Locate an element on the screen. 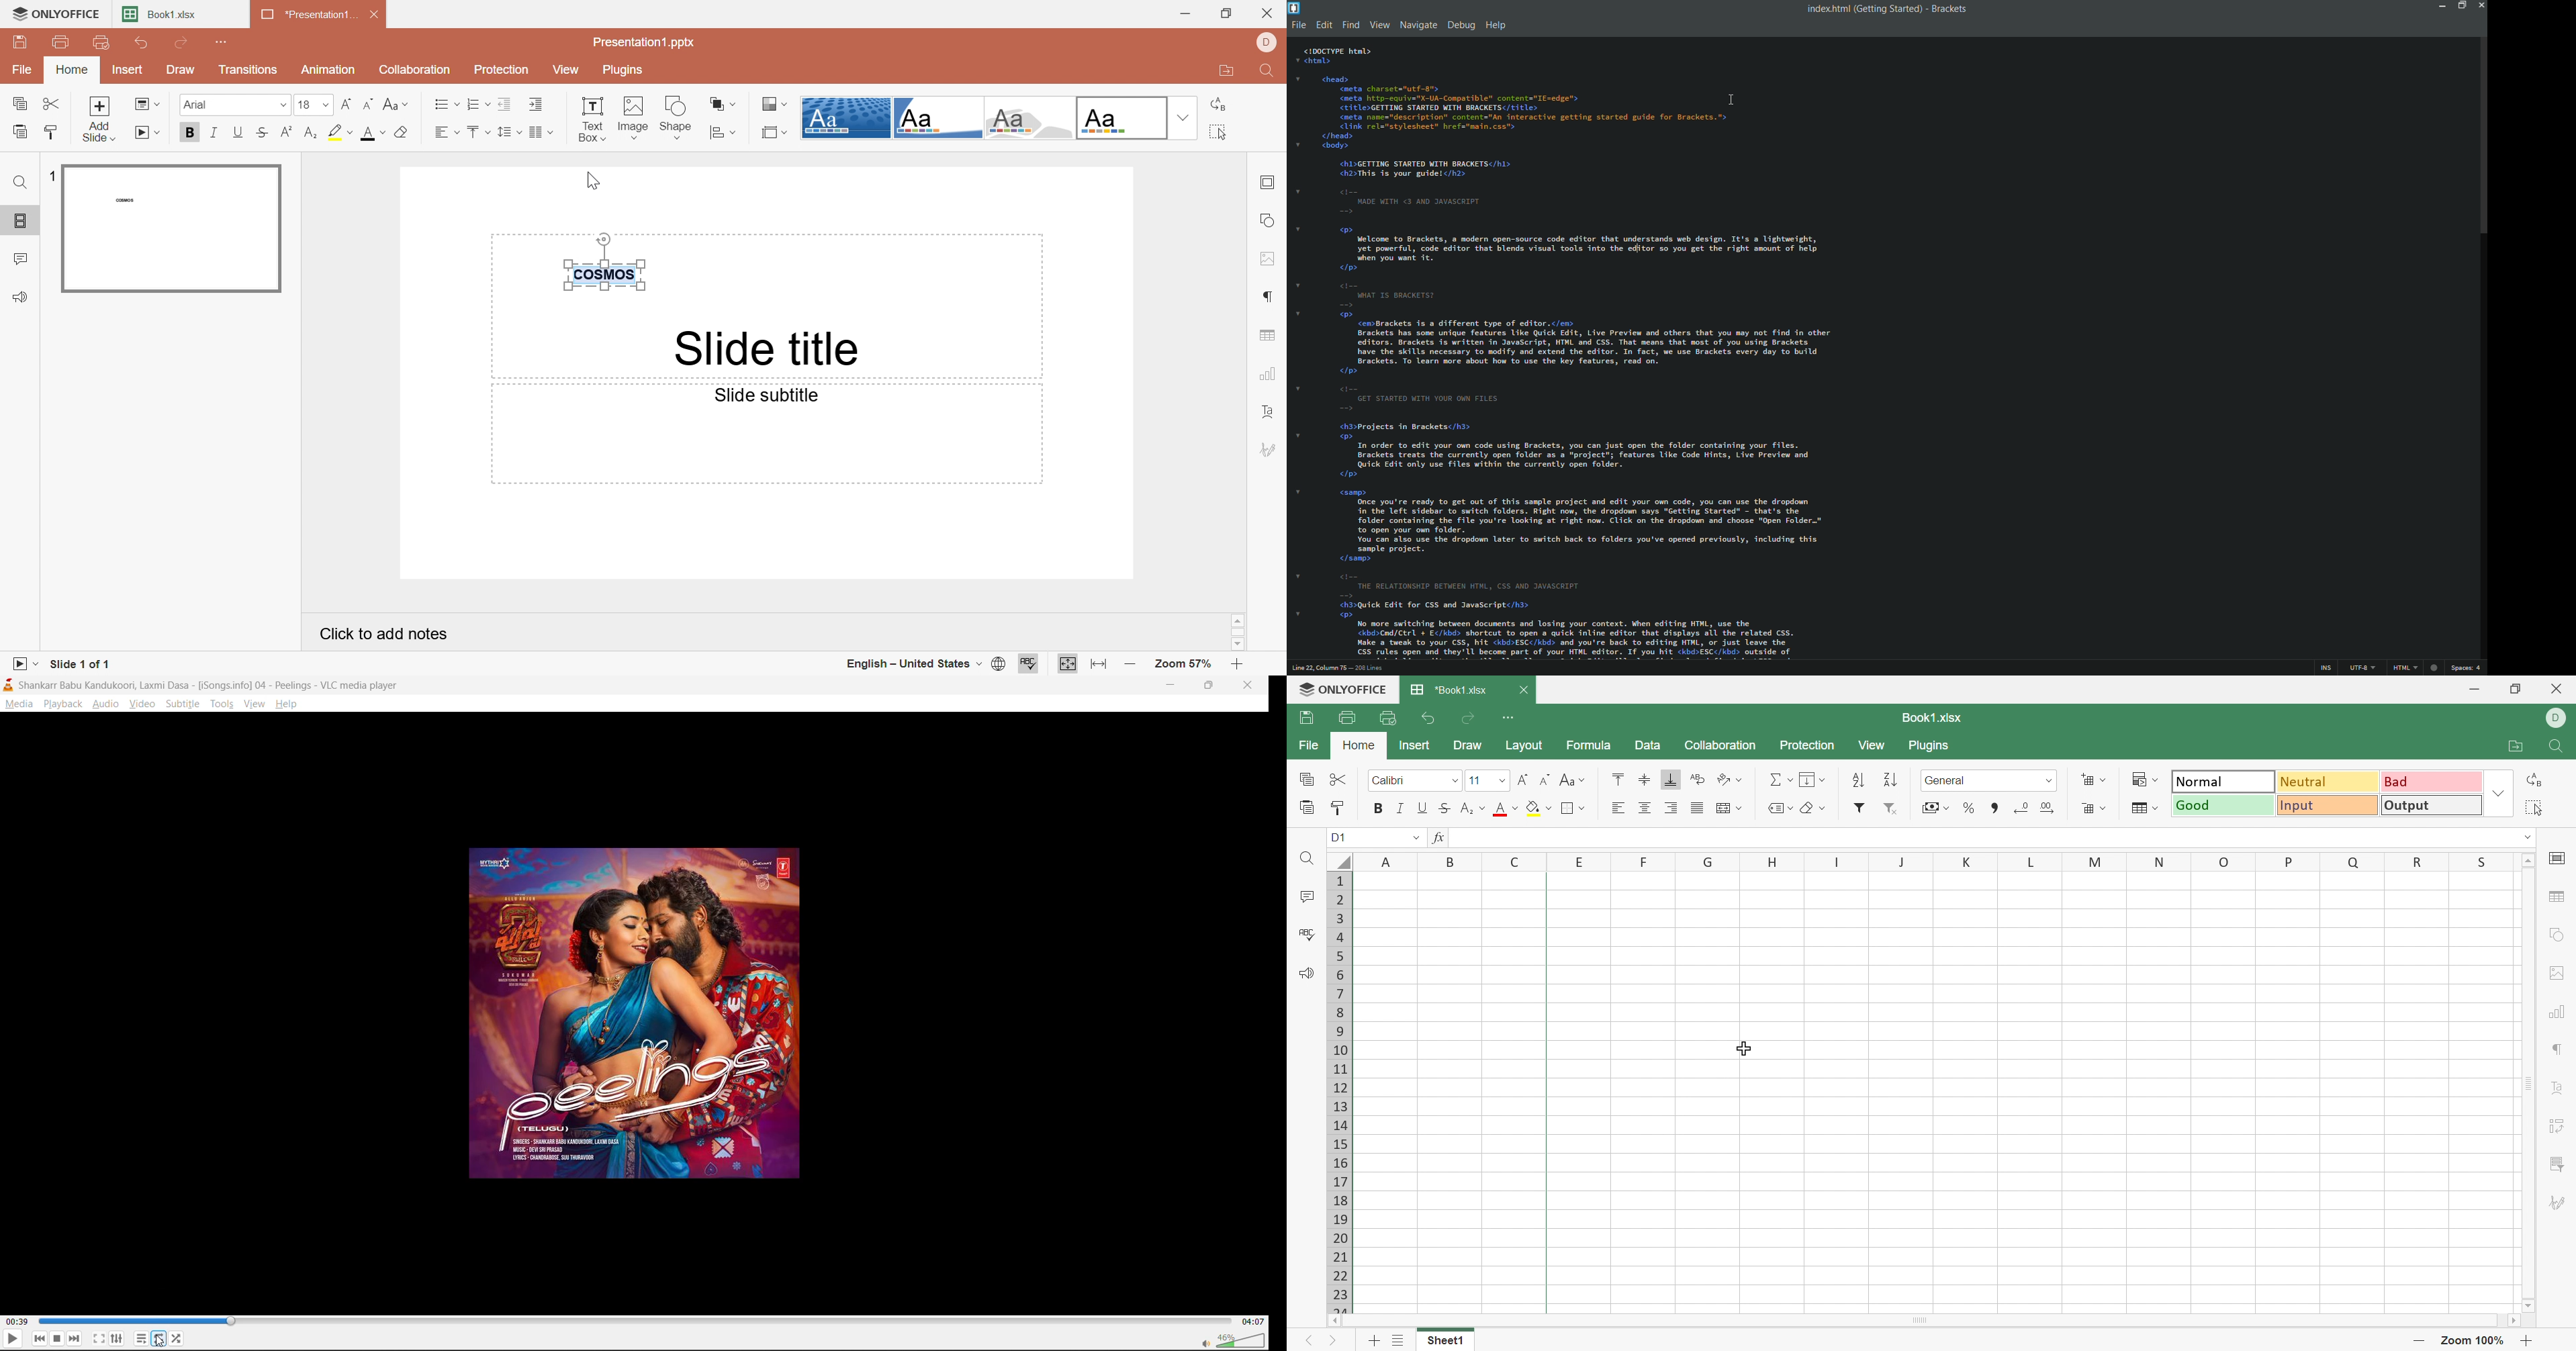  dropdown is located at coordinates (1297, 313).